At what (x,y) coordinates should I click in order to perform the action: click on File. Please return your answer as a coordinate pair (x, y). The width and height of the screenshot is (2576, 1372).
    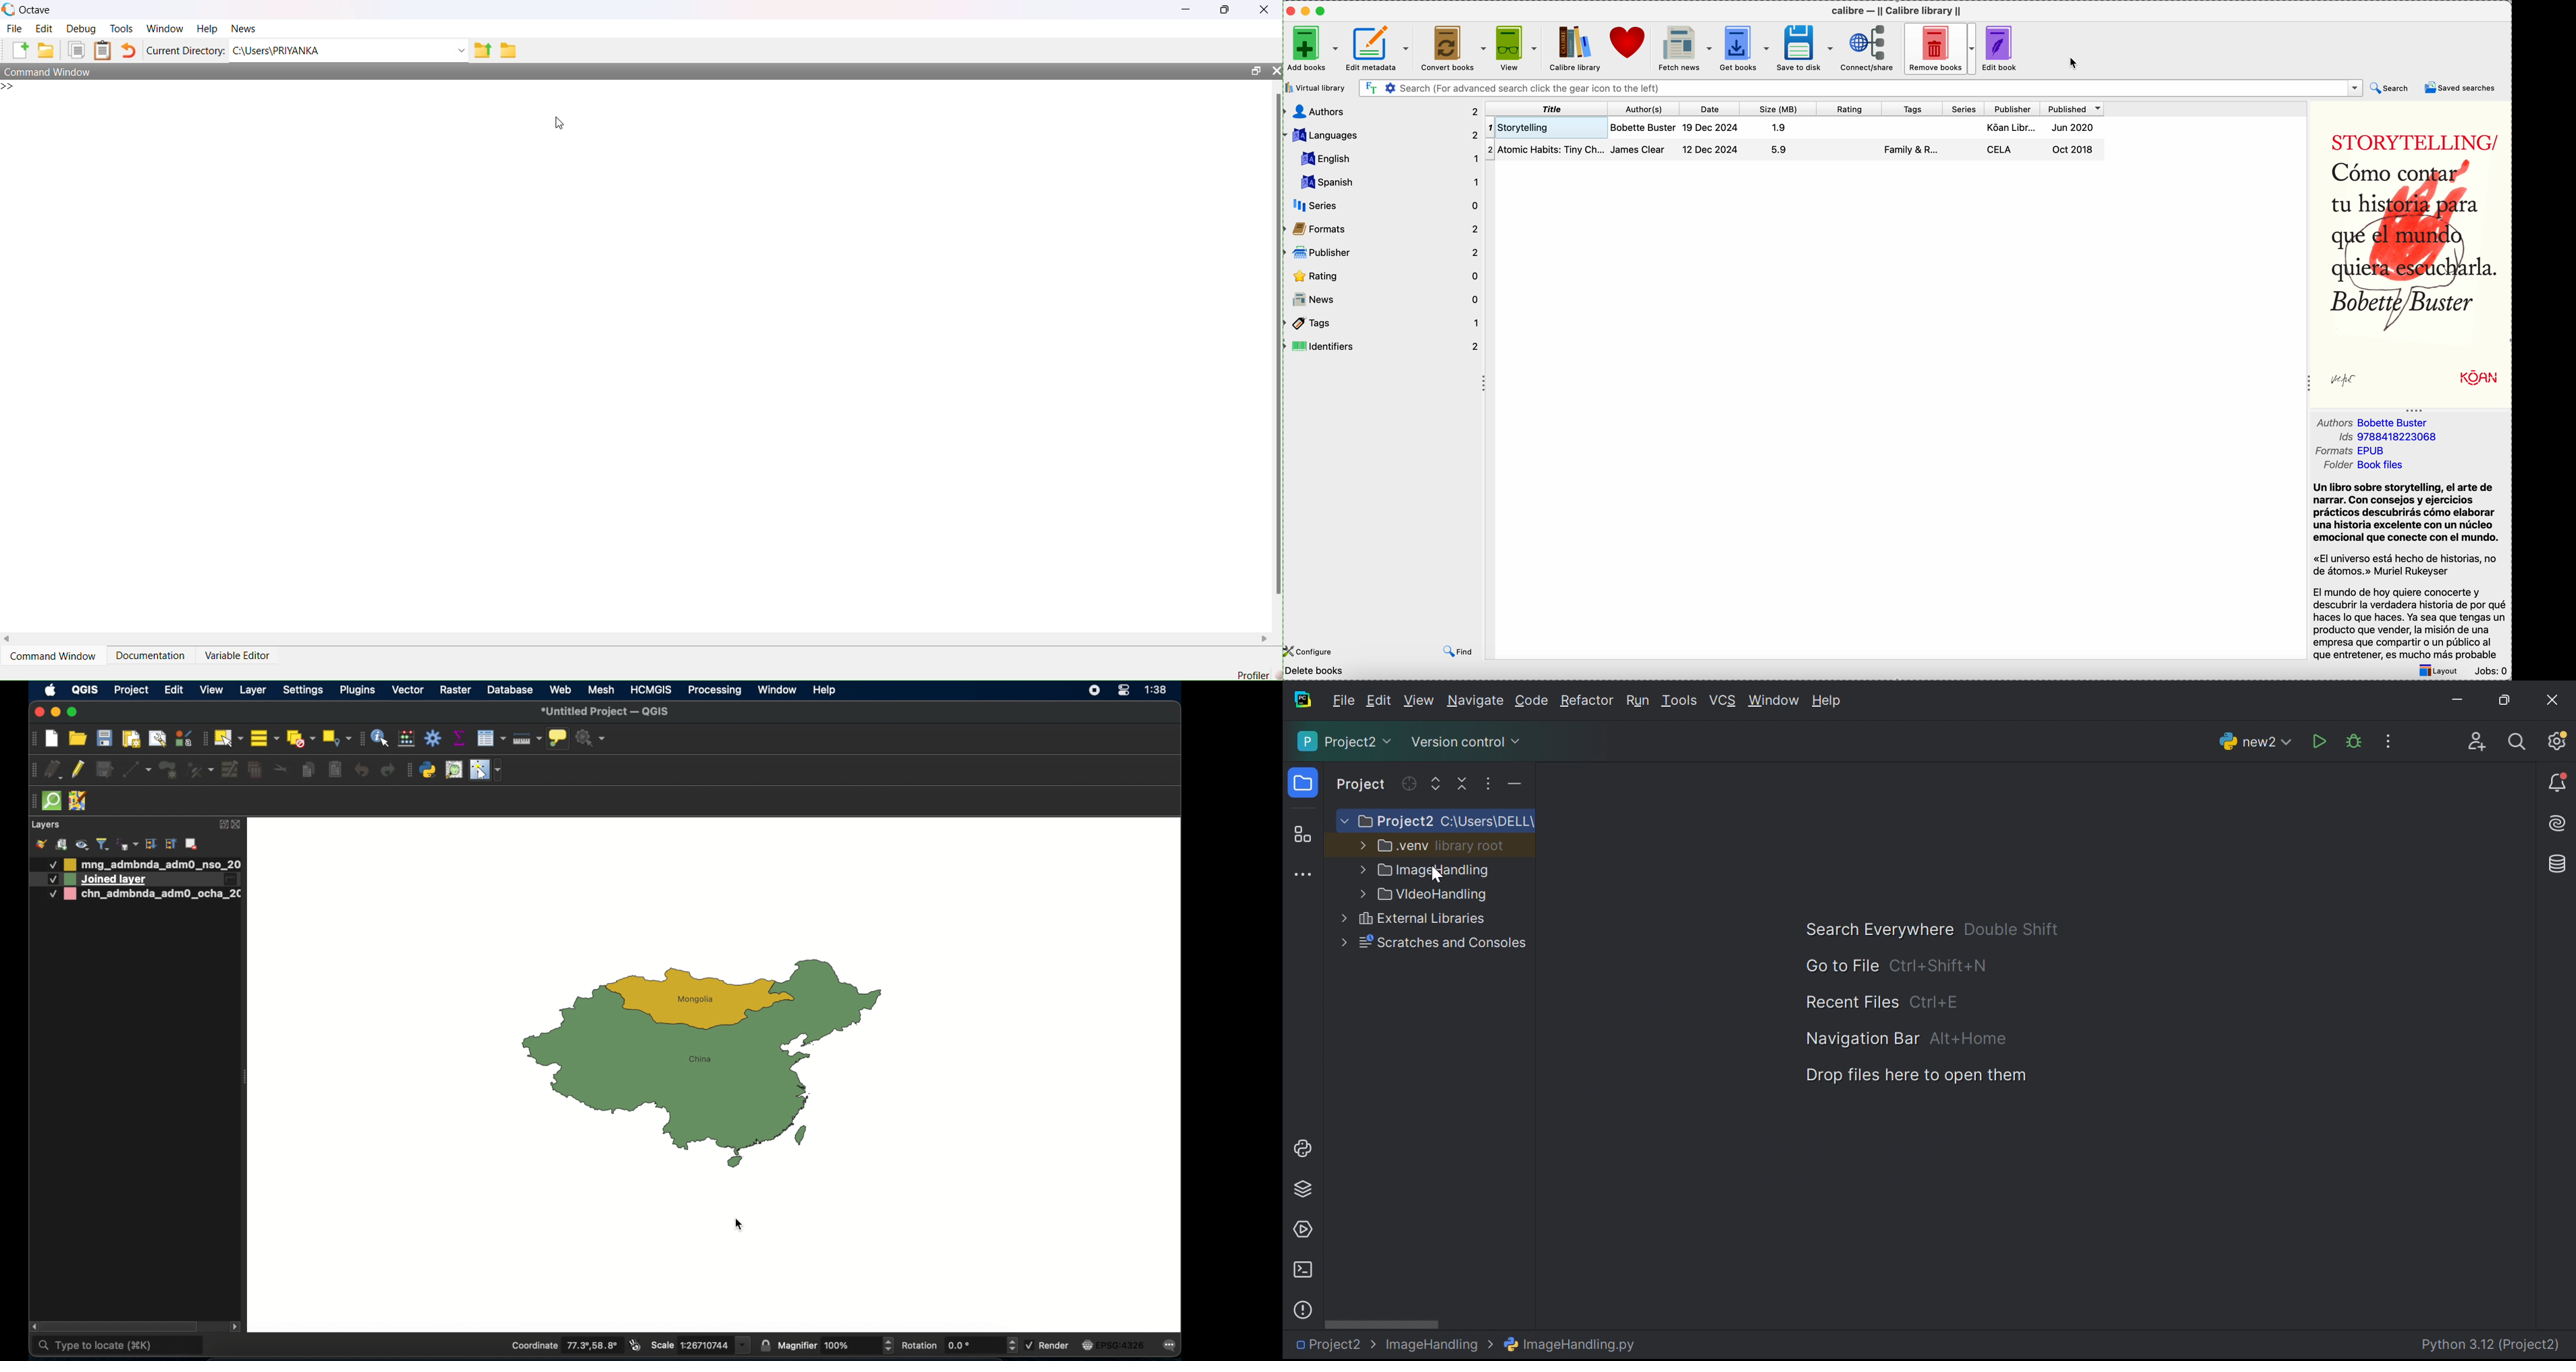
    Looking at the image, I should click on (17, 31).